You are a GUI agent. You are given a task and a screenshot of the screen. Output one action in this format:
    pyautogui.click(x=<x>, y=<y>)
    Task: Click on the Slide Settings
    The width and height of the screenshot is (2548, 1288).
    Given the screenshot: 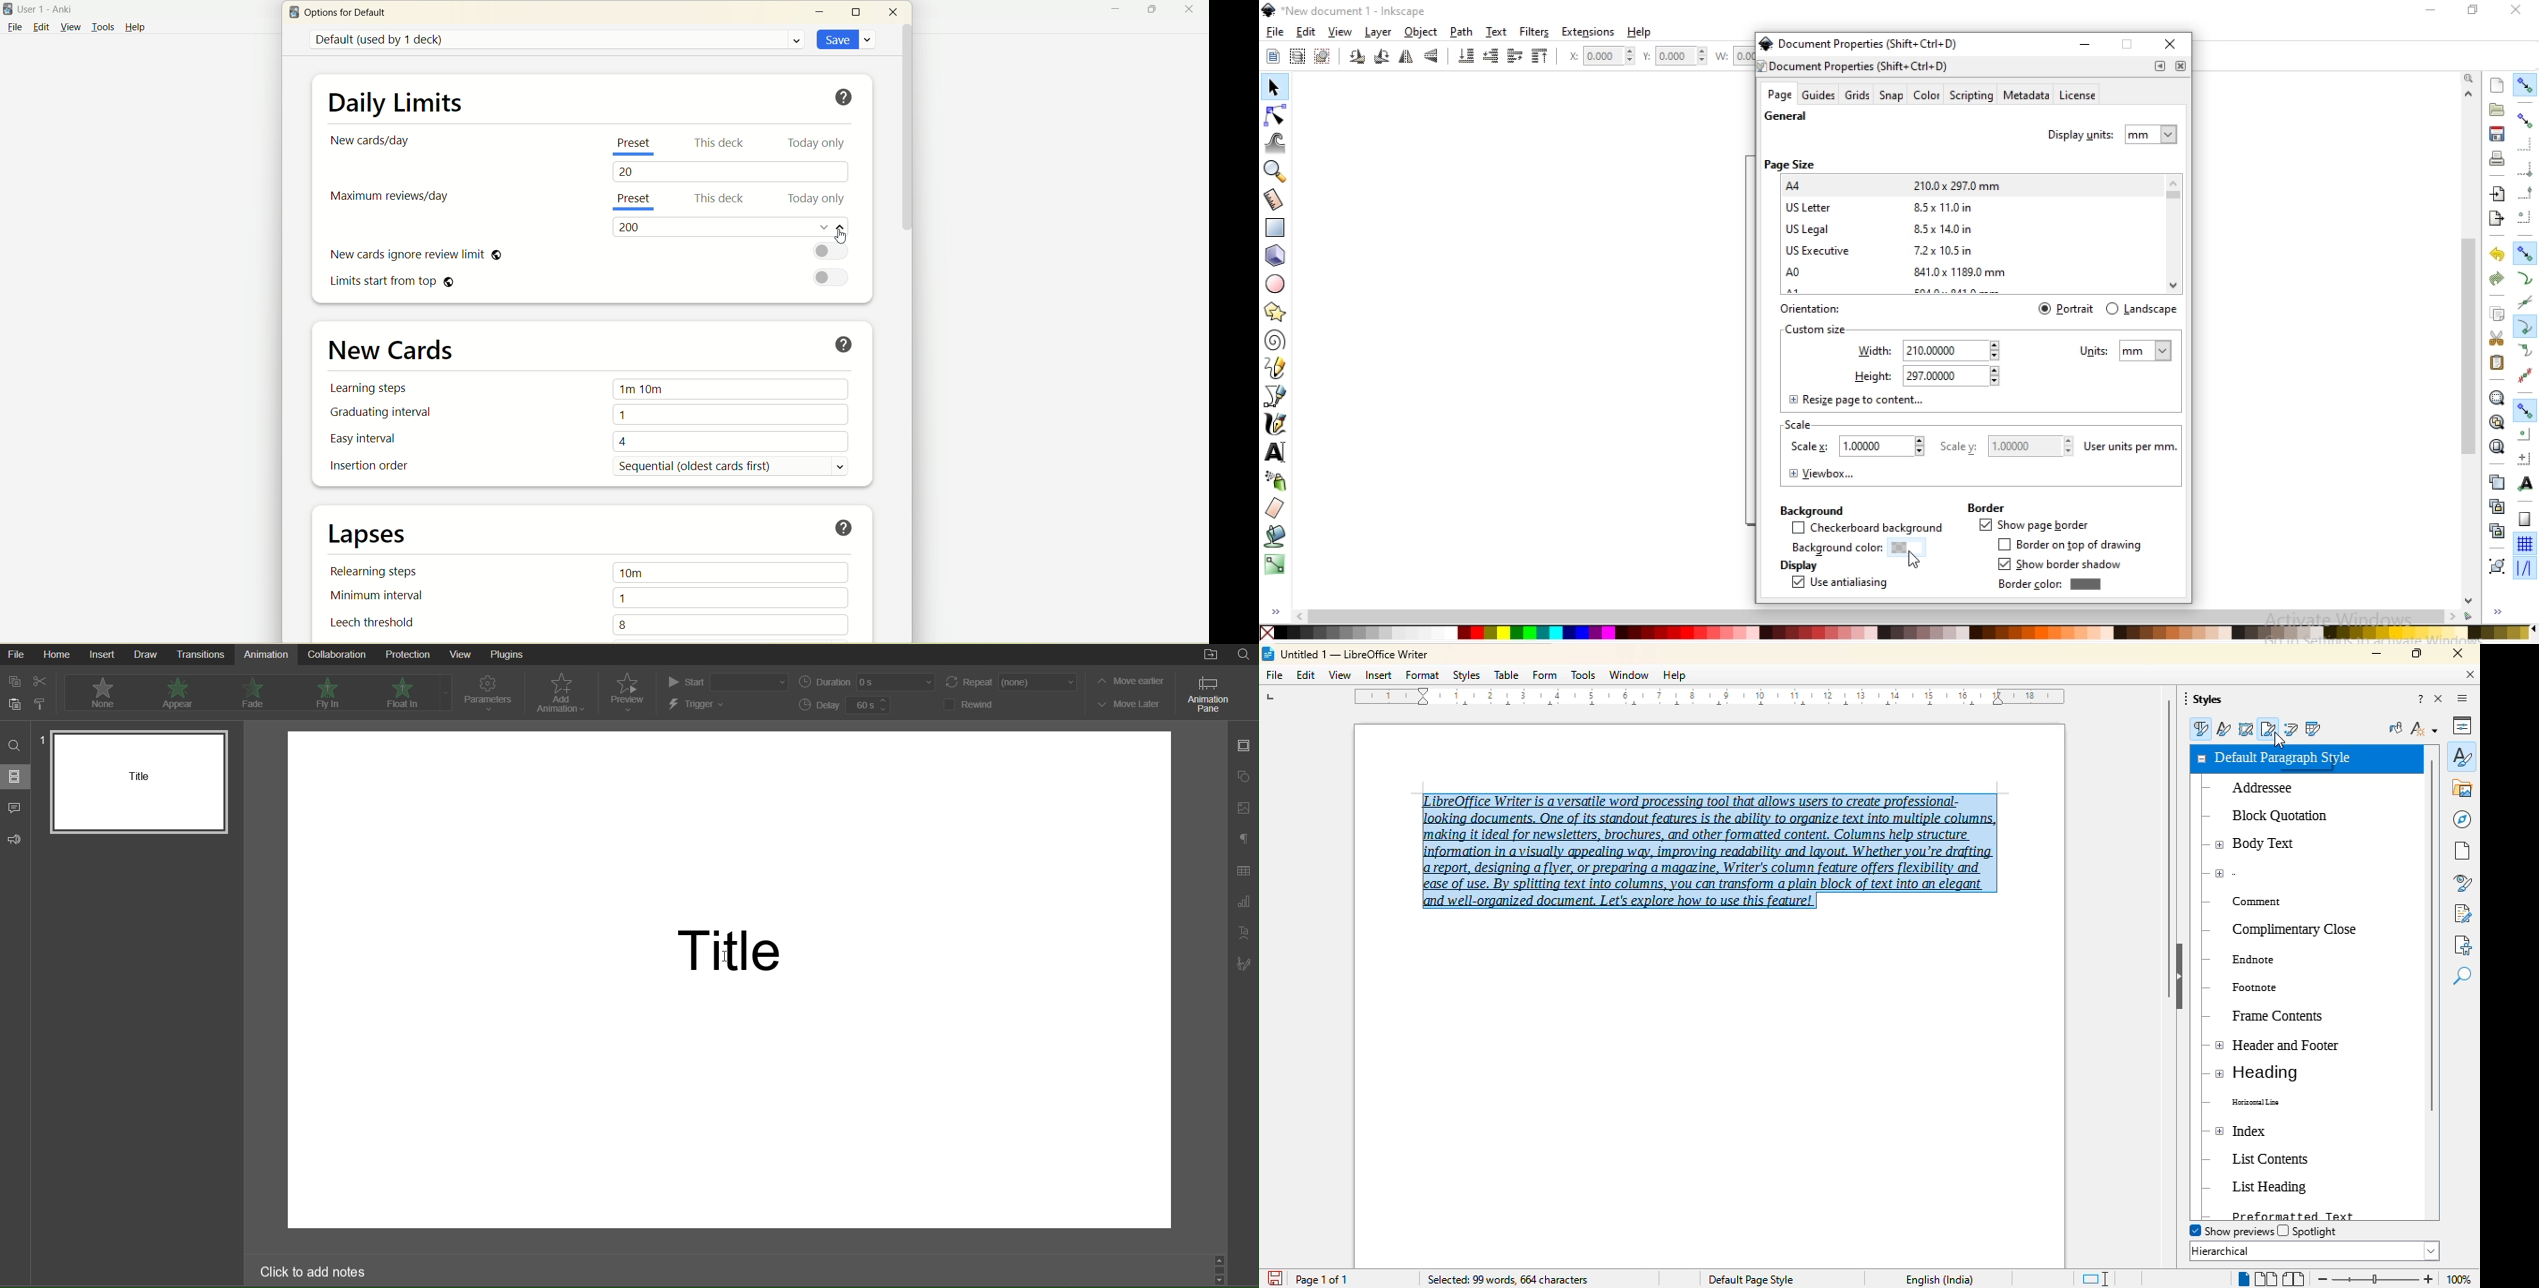 What is the action you would take?
    pyautogui.click(x=1243, y=746)
    